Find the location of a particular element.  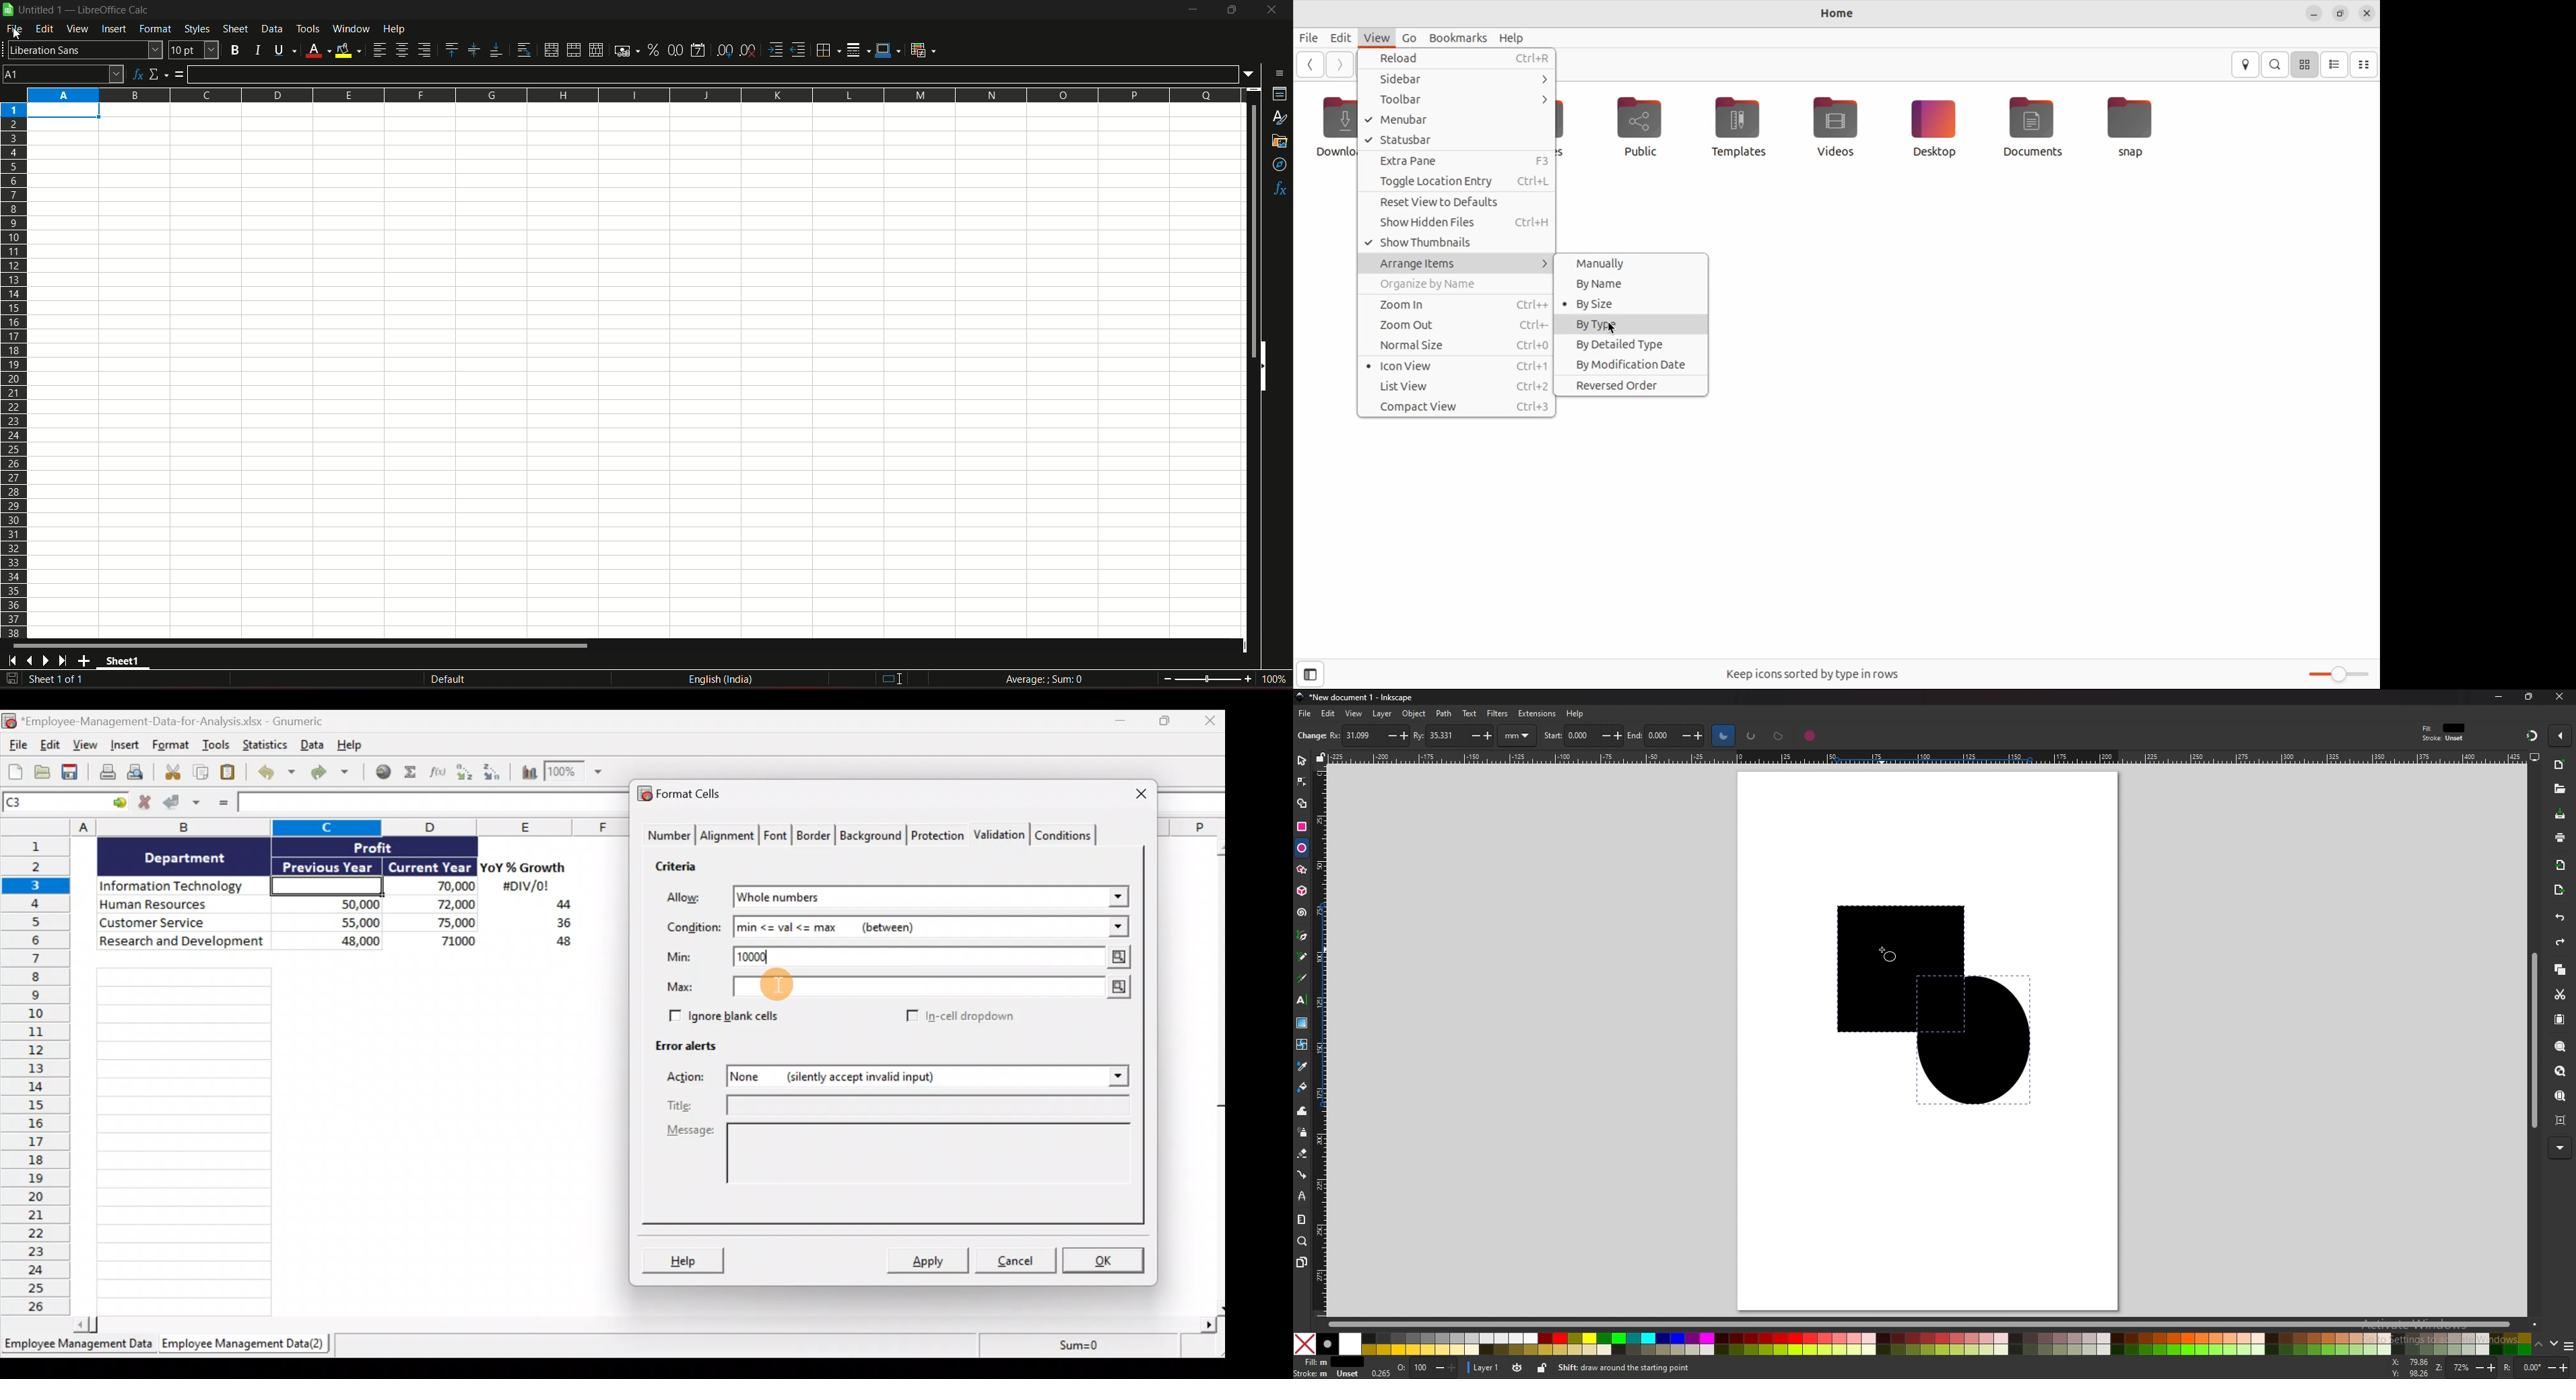

File is located at coordinates (15, 746).